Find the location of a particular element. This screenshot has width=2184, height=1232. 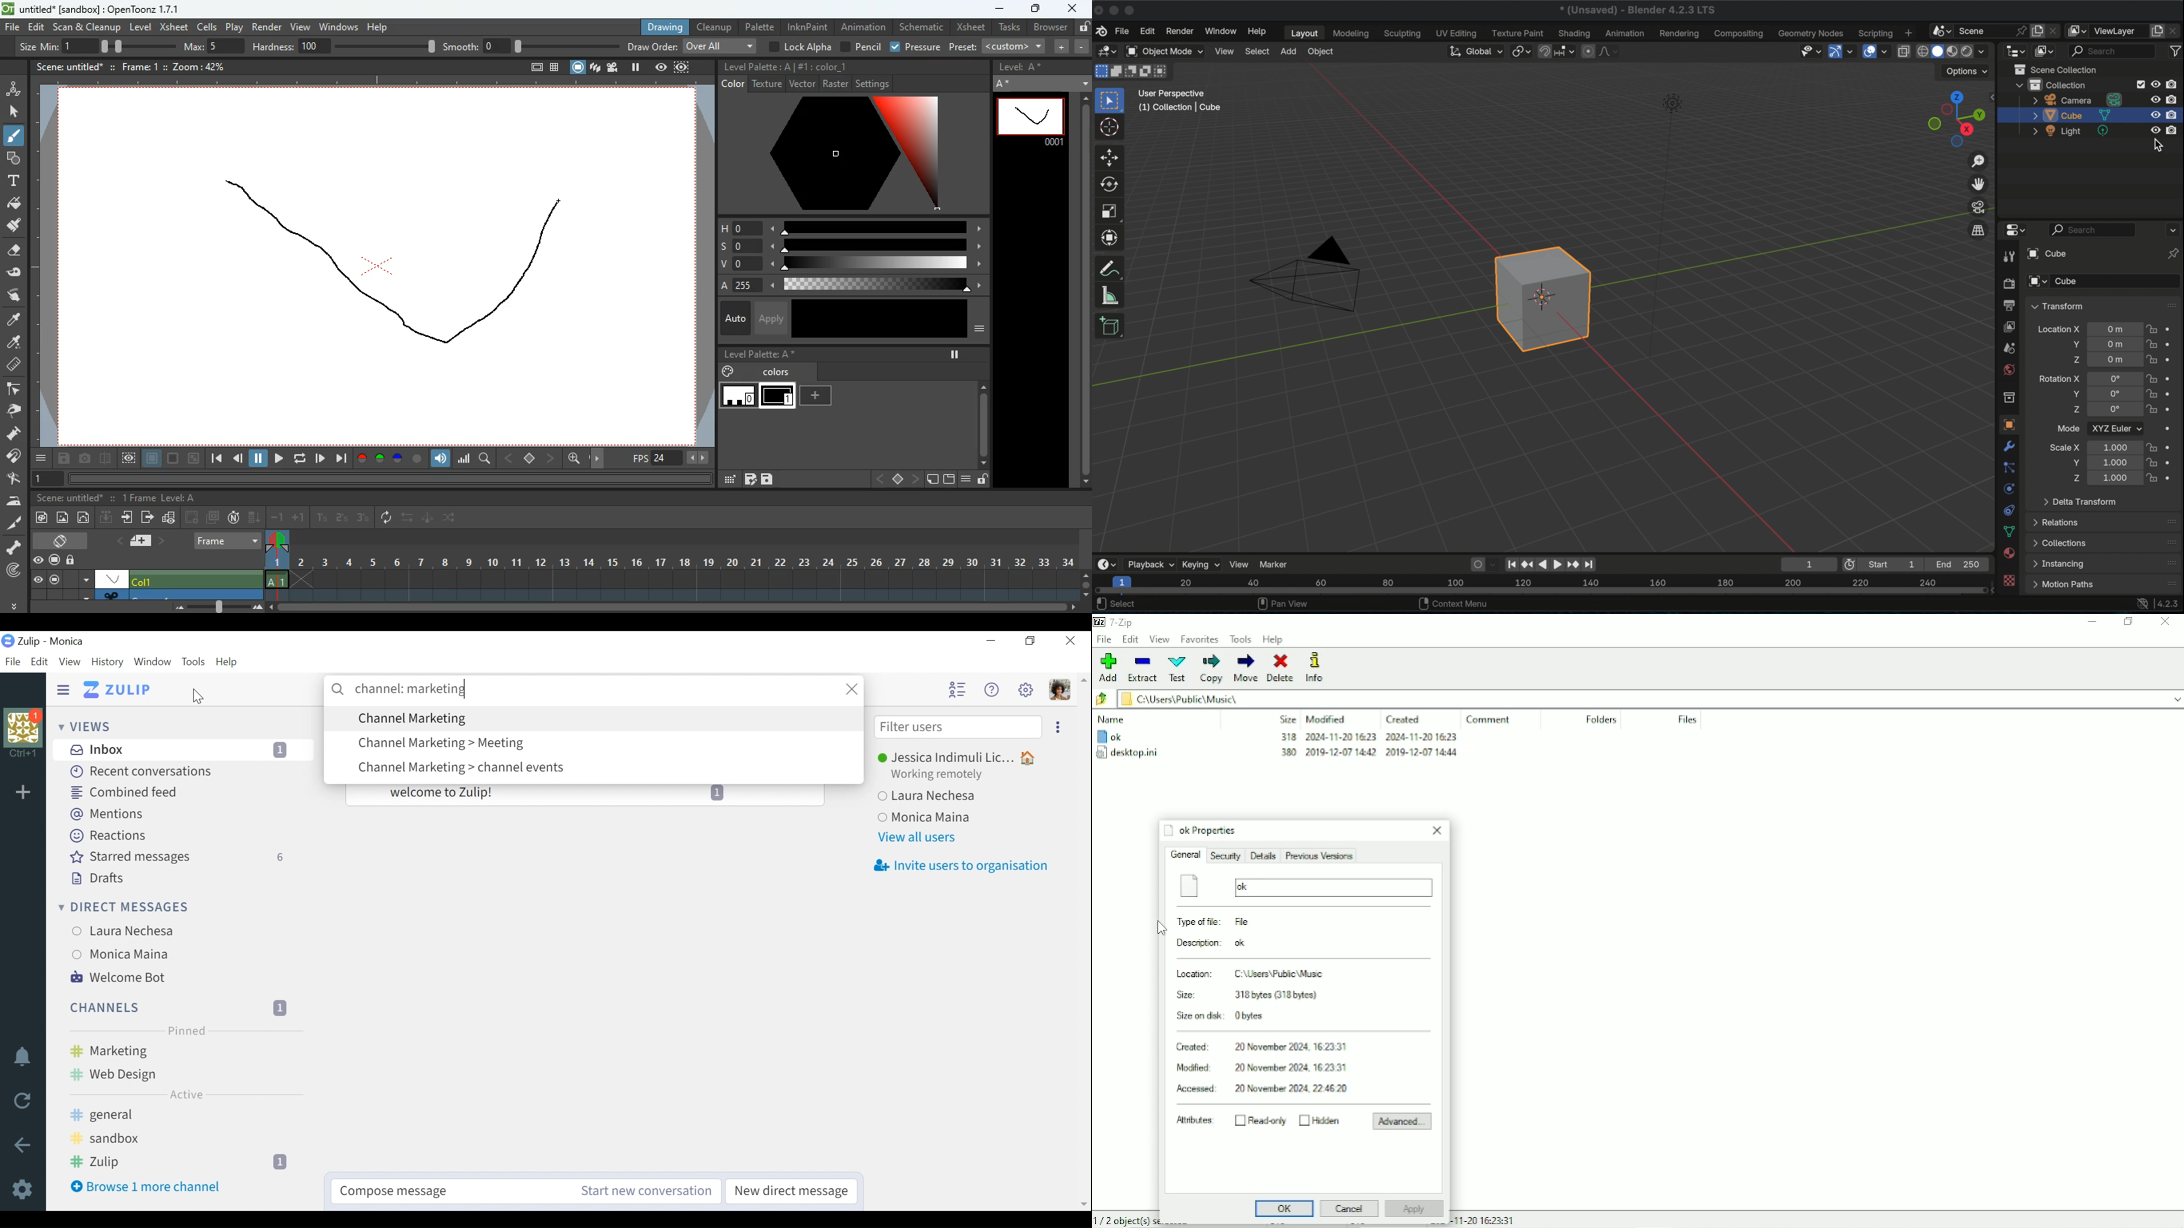

fill is located at coordinates (14, 205).